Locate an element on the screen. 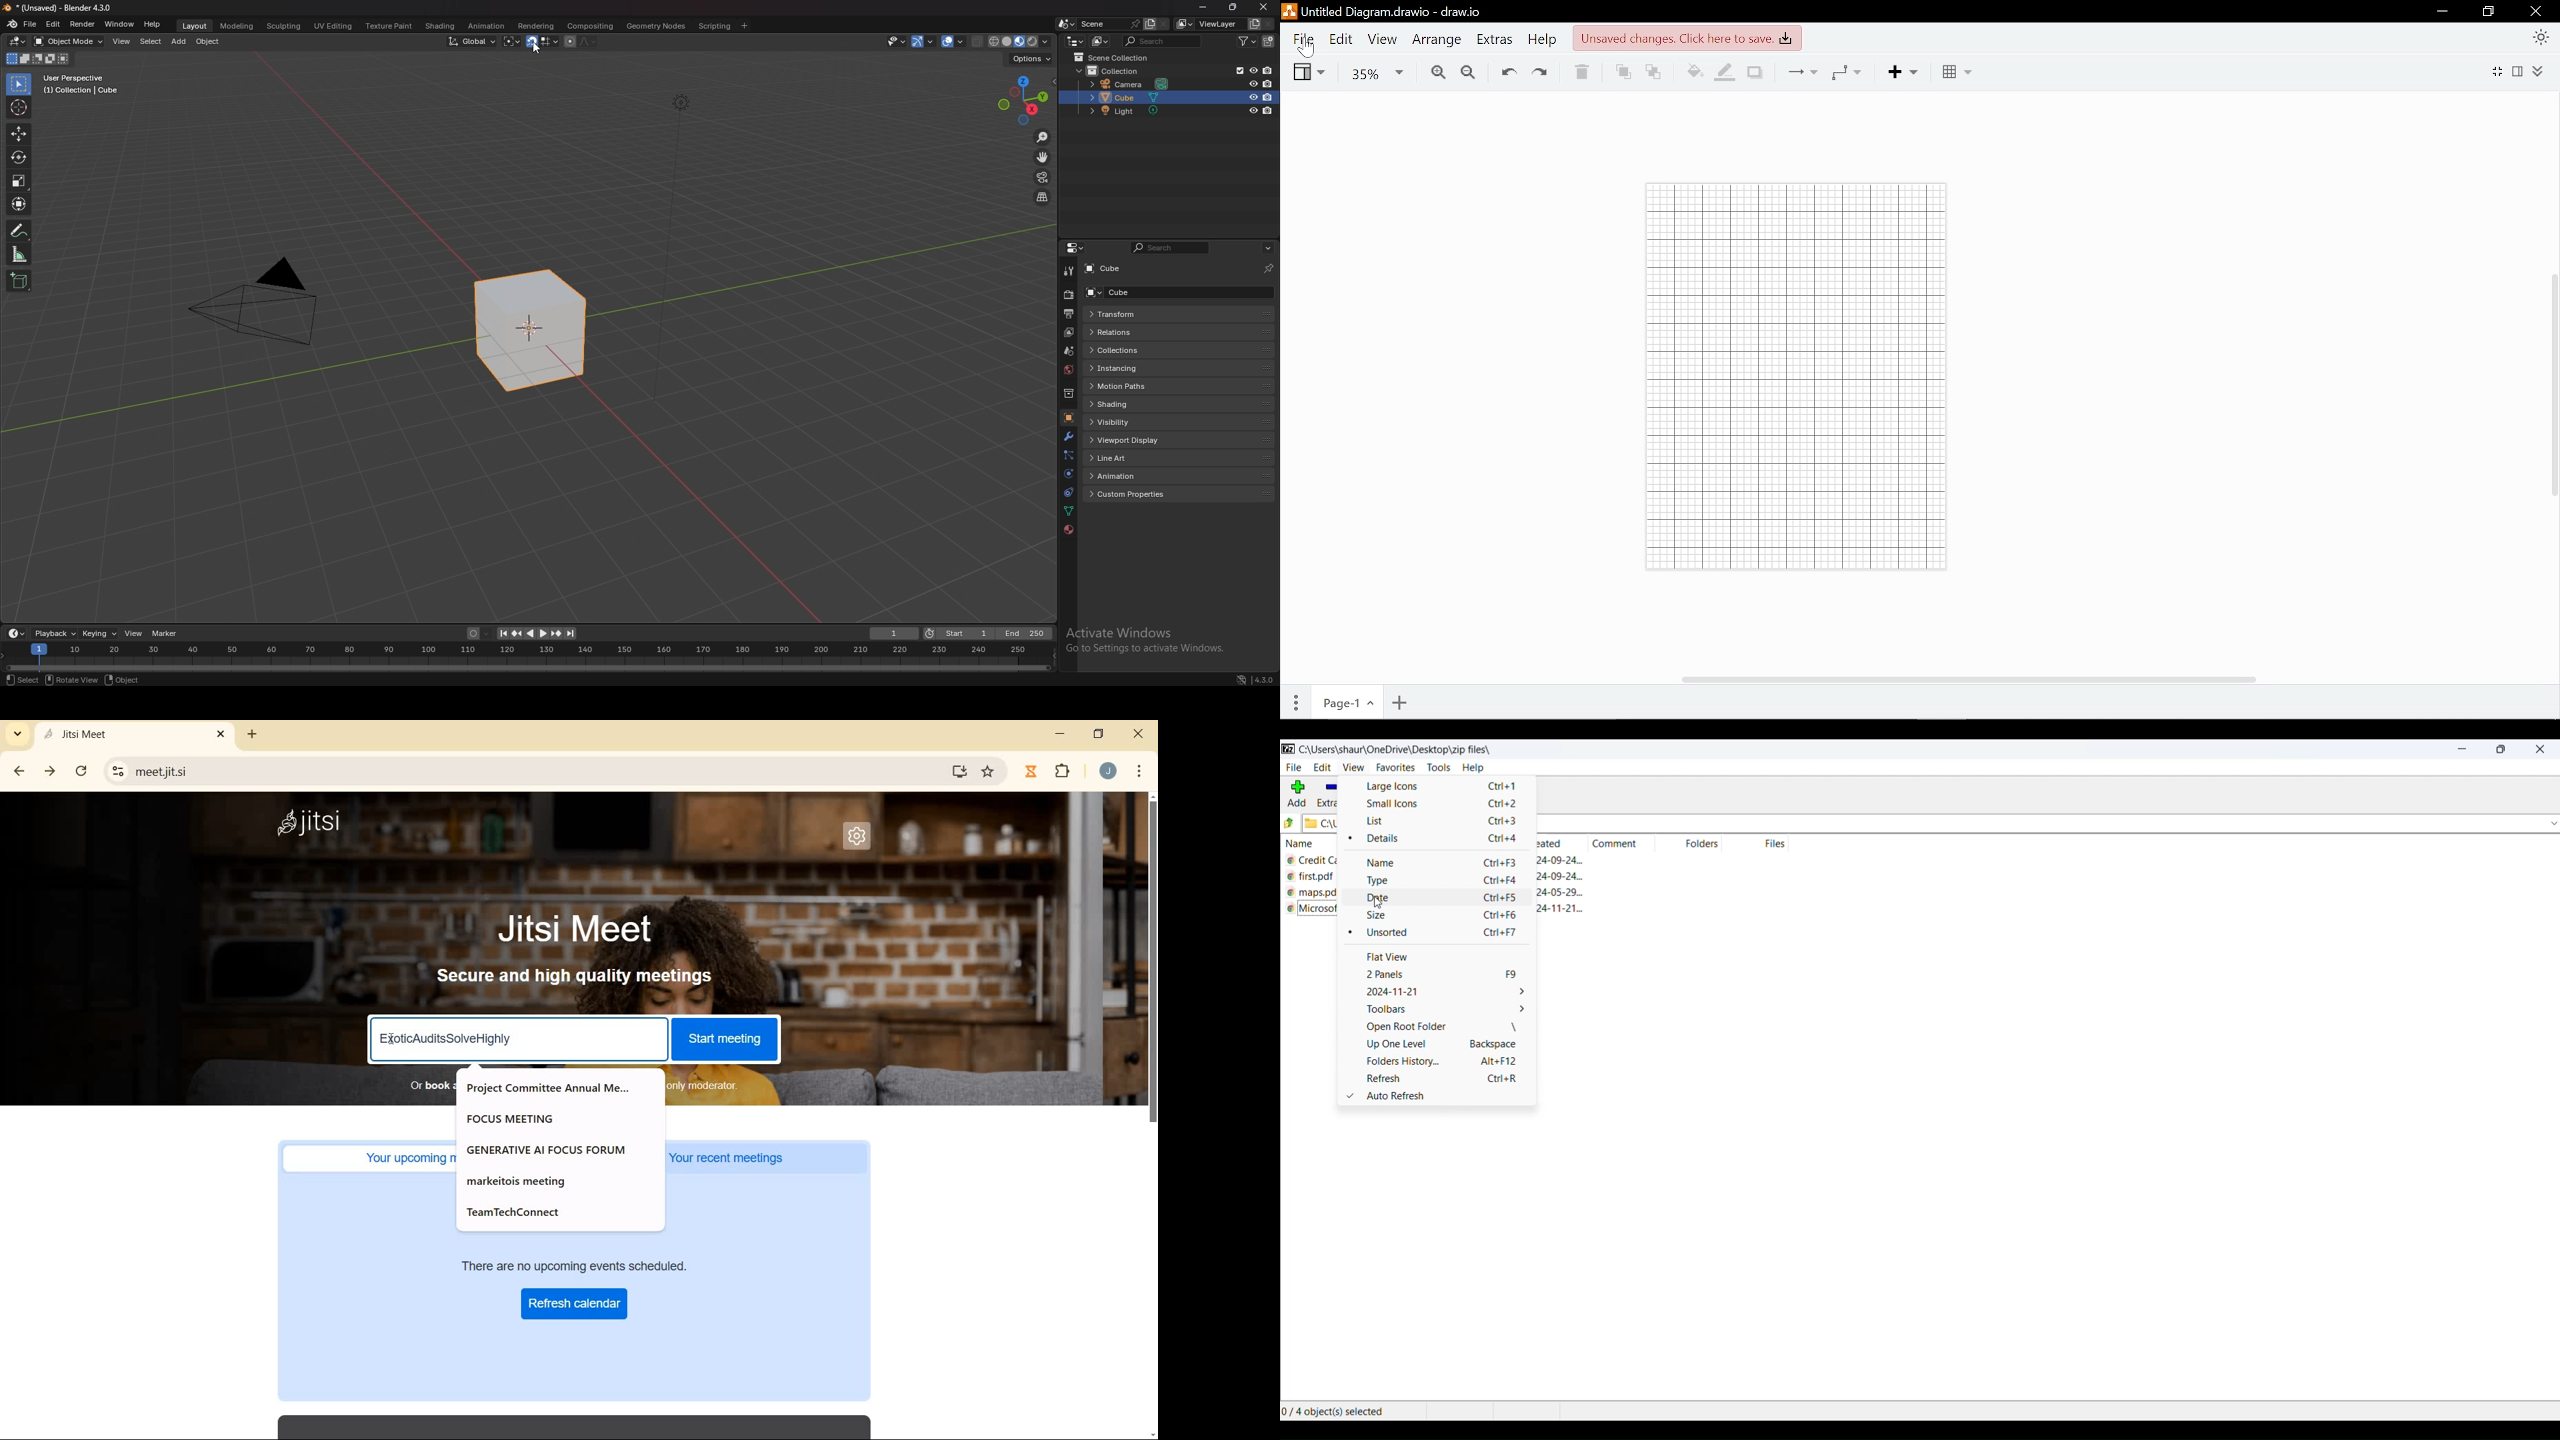 This screenshot has width=2576, height=1456. scale is located at coordinates (19, 181).